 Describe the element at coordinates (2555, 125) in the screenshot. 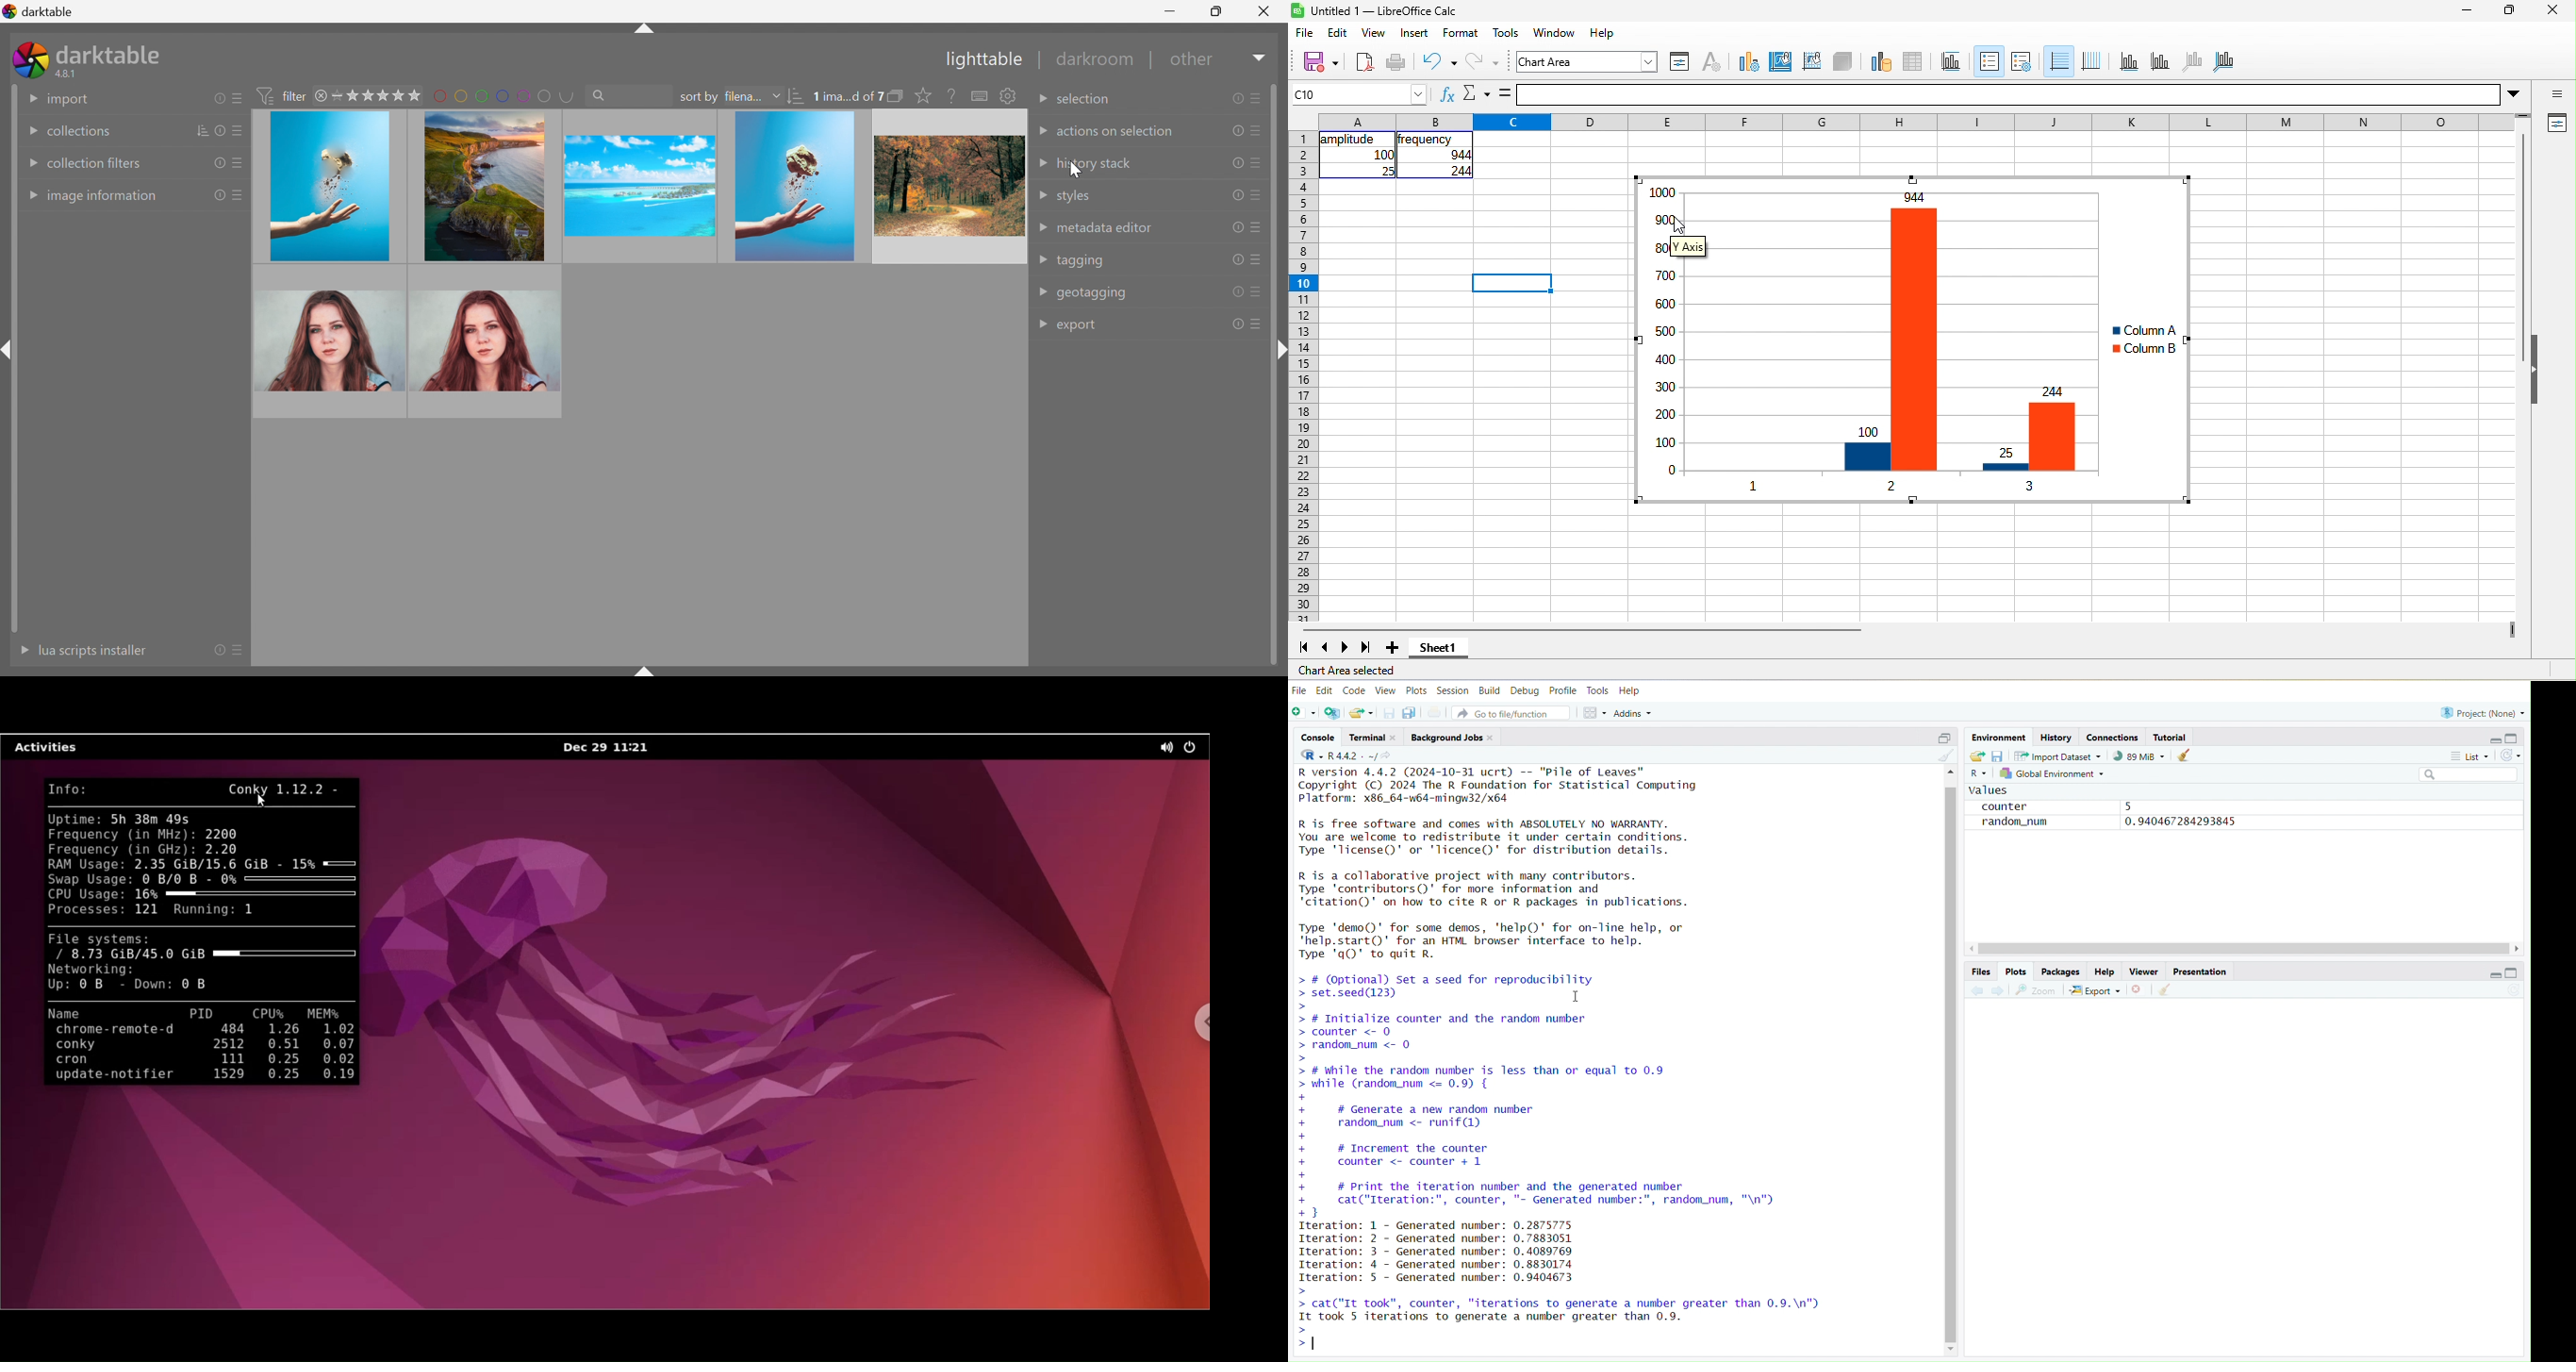

I see `properties` at that location.